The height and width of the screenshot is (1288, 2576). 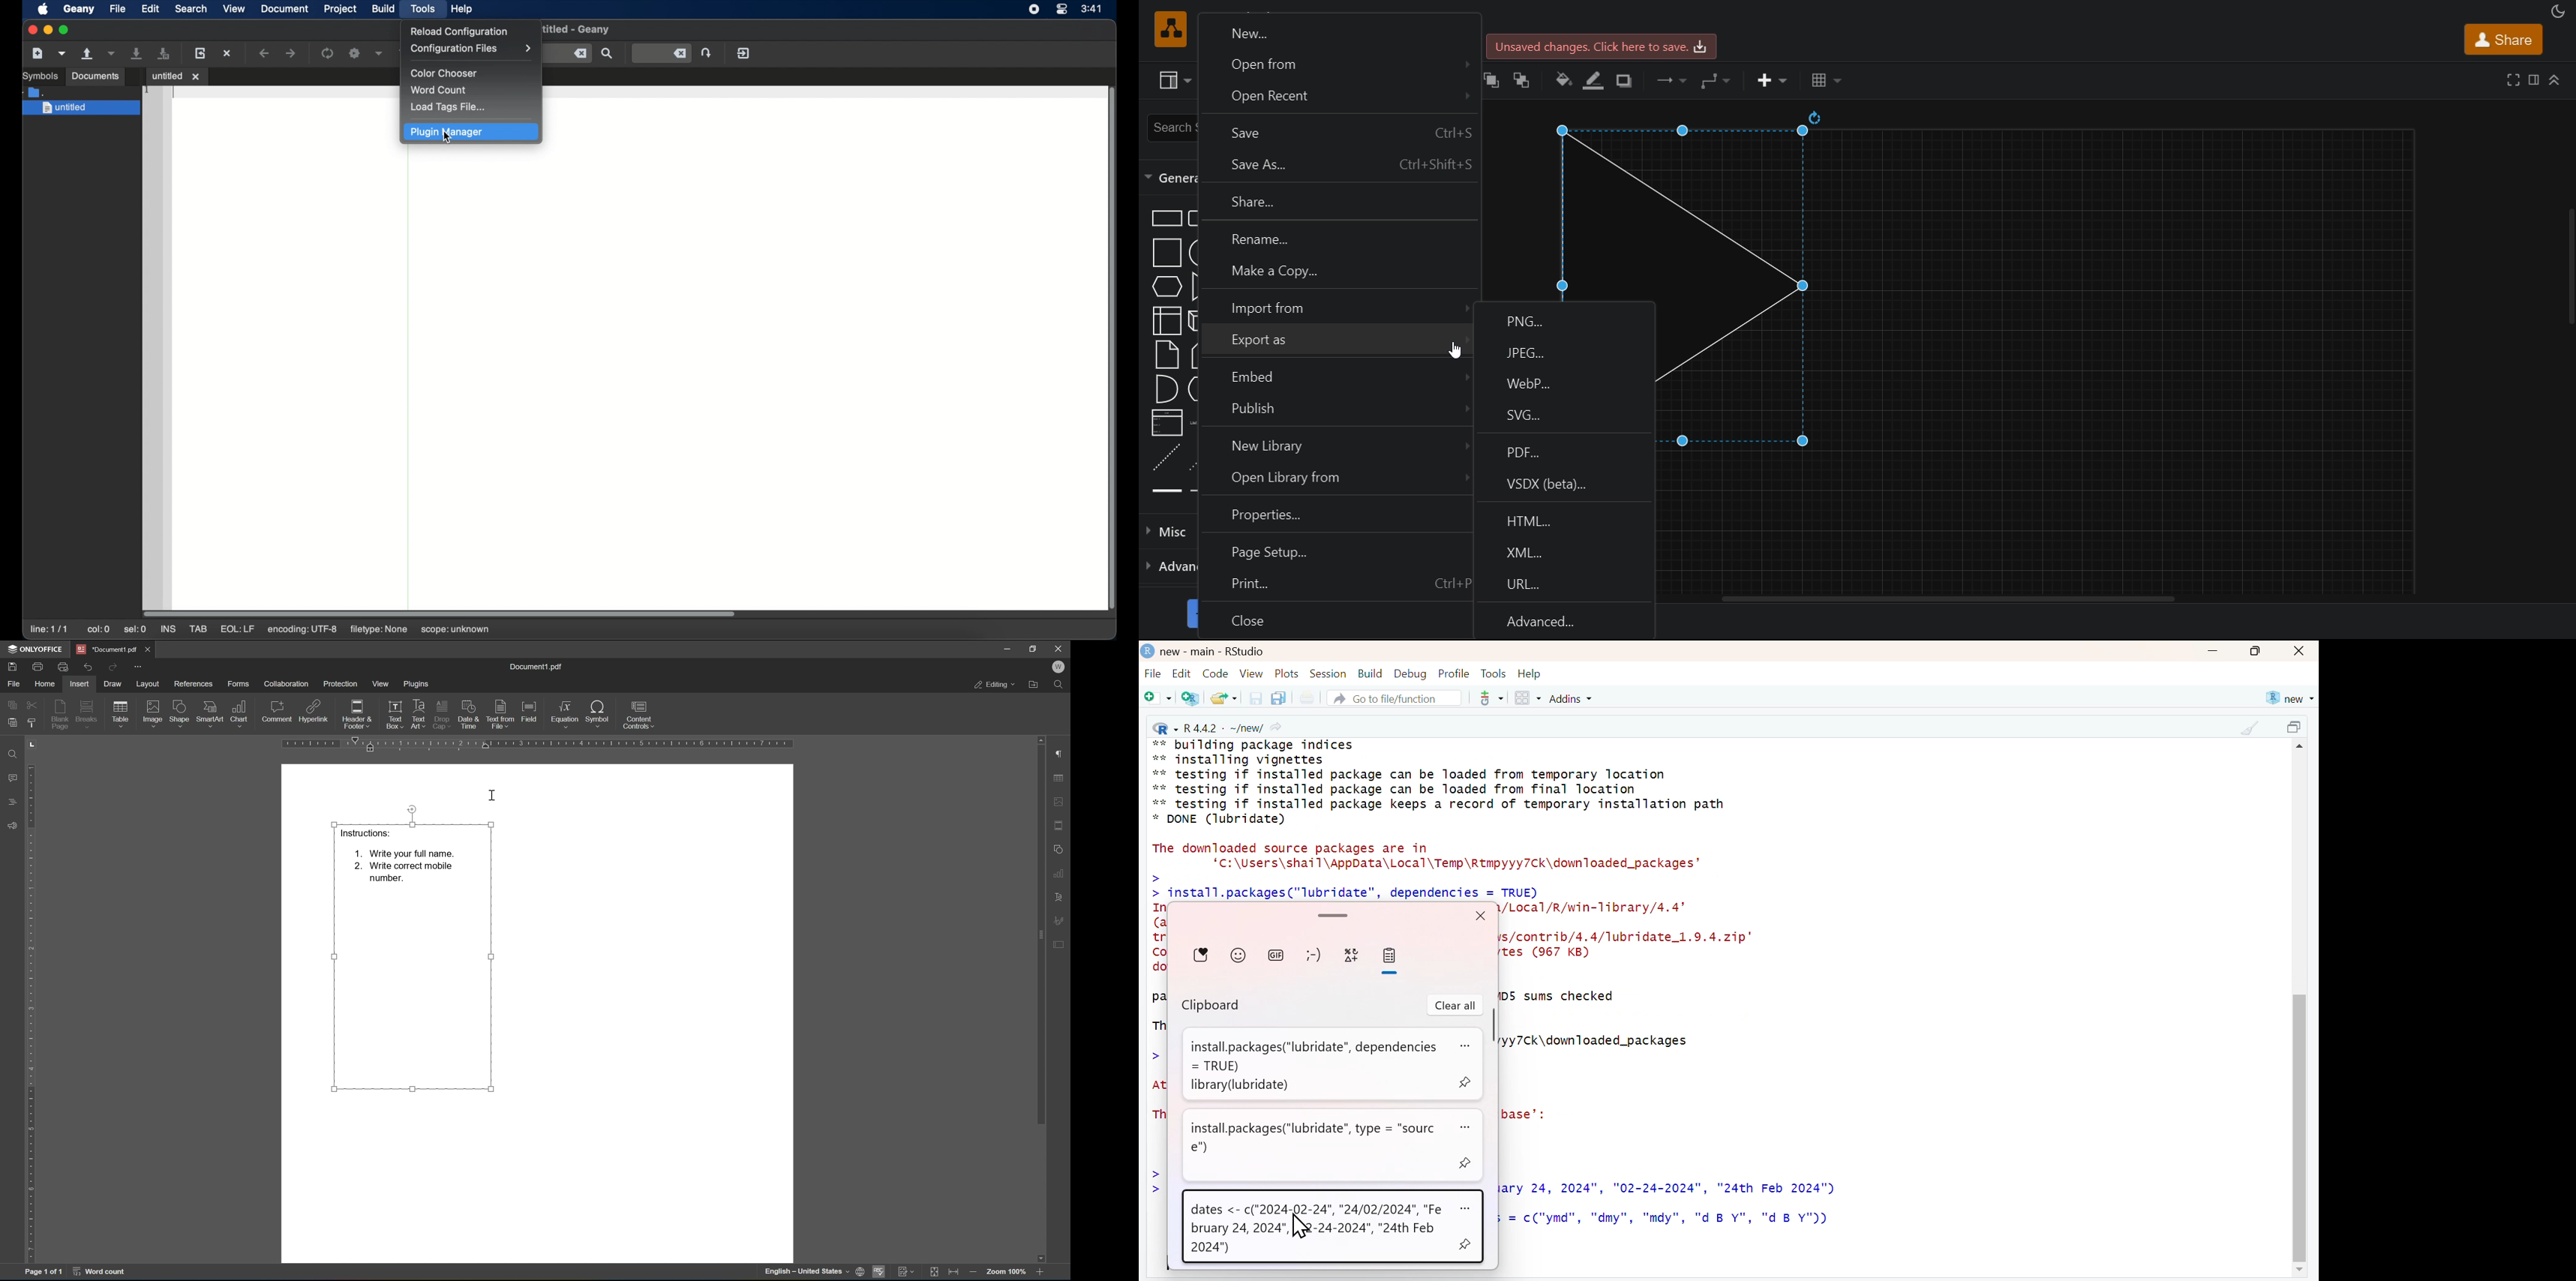 I want to click on page setup, so click(x=1332, y=551).